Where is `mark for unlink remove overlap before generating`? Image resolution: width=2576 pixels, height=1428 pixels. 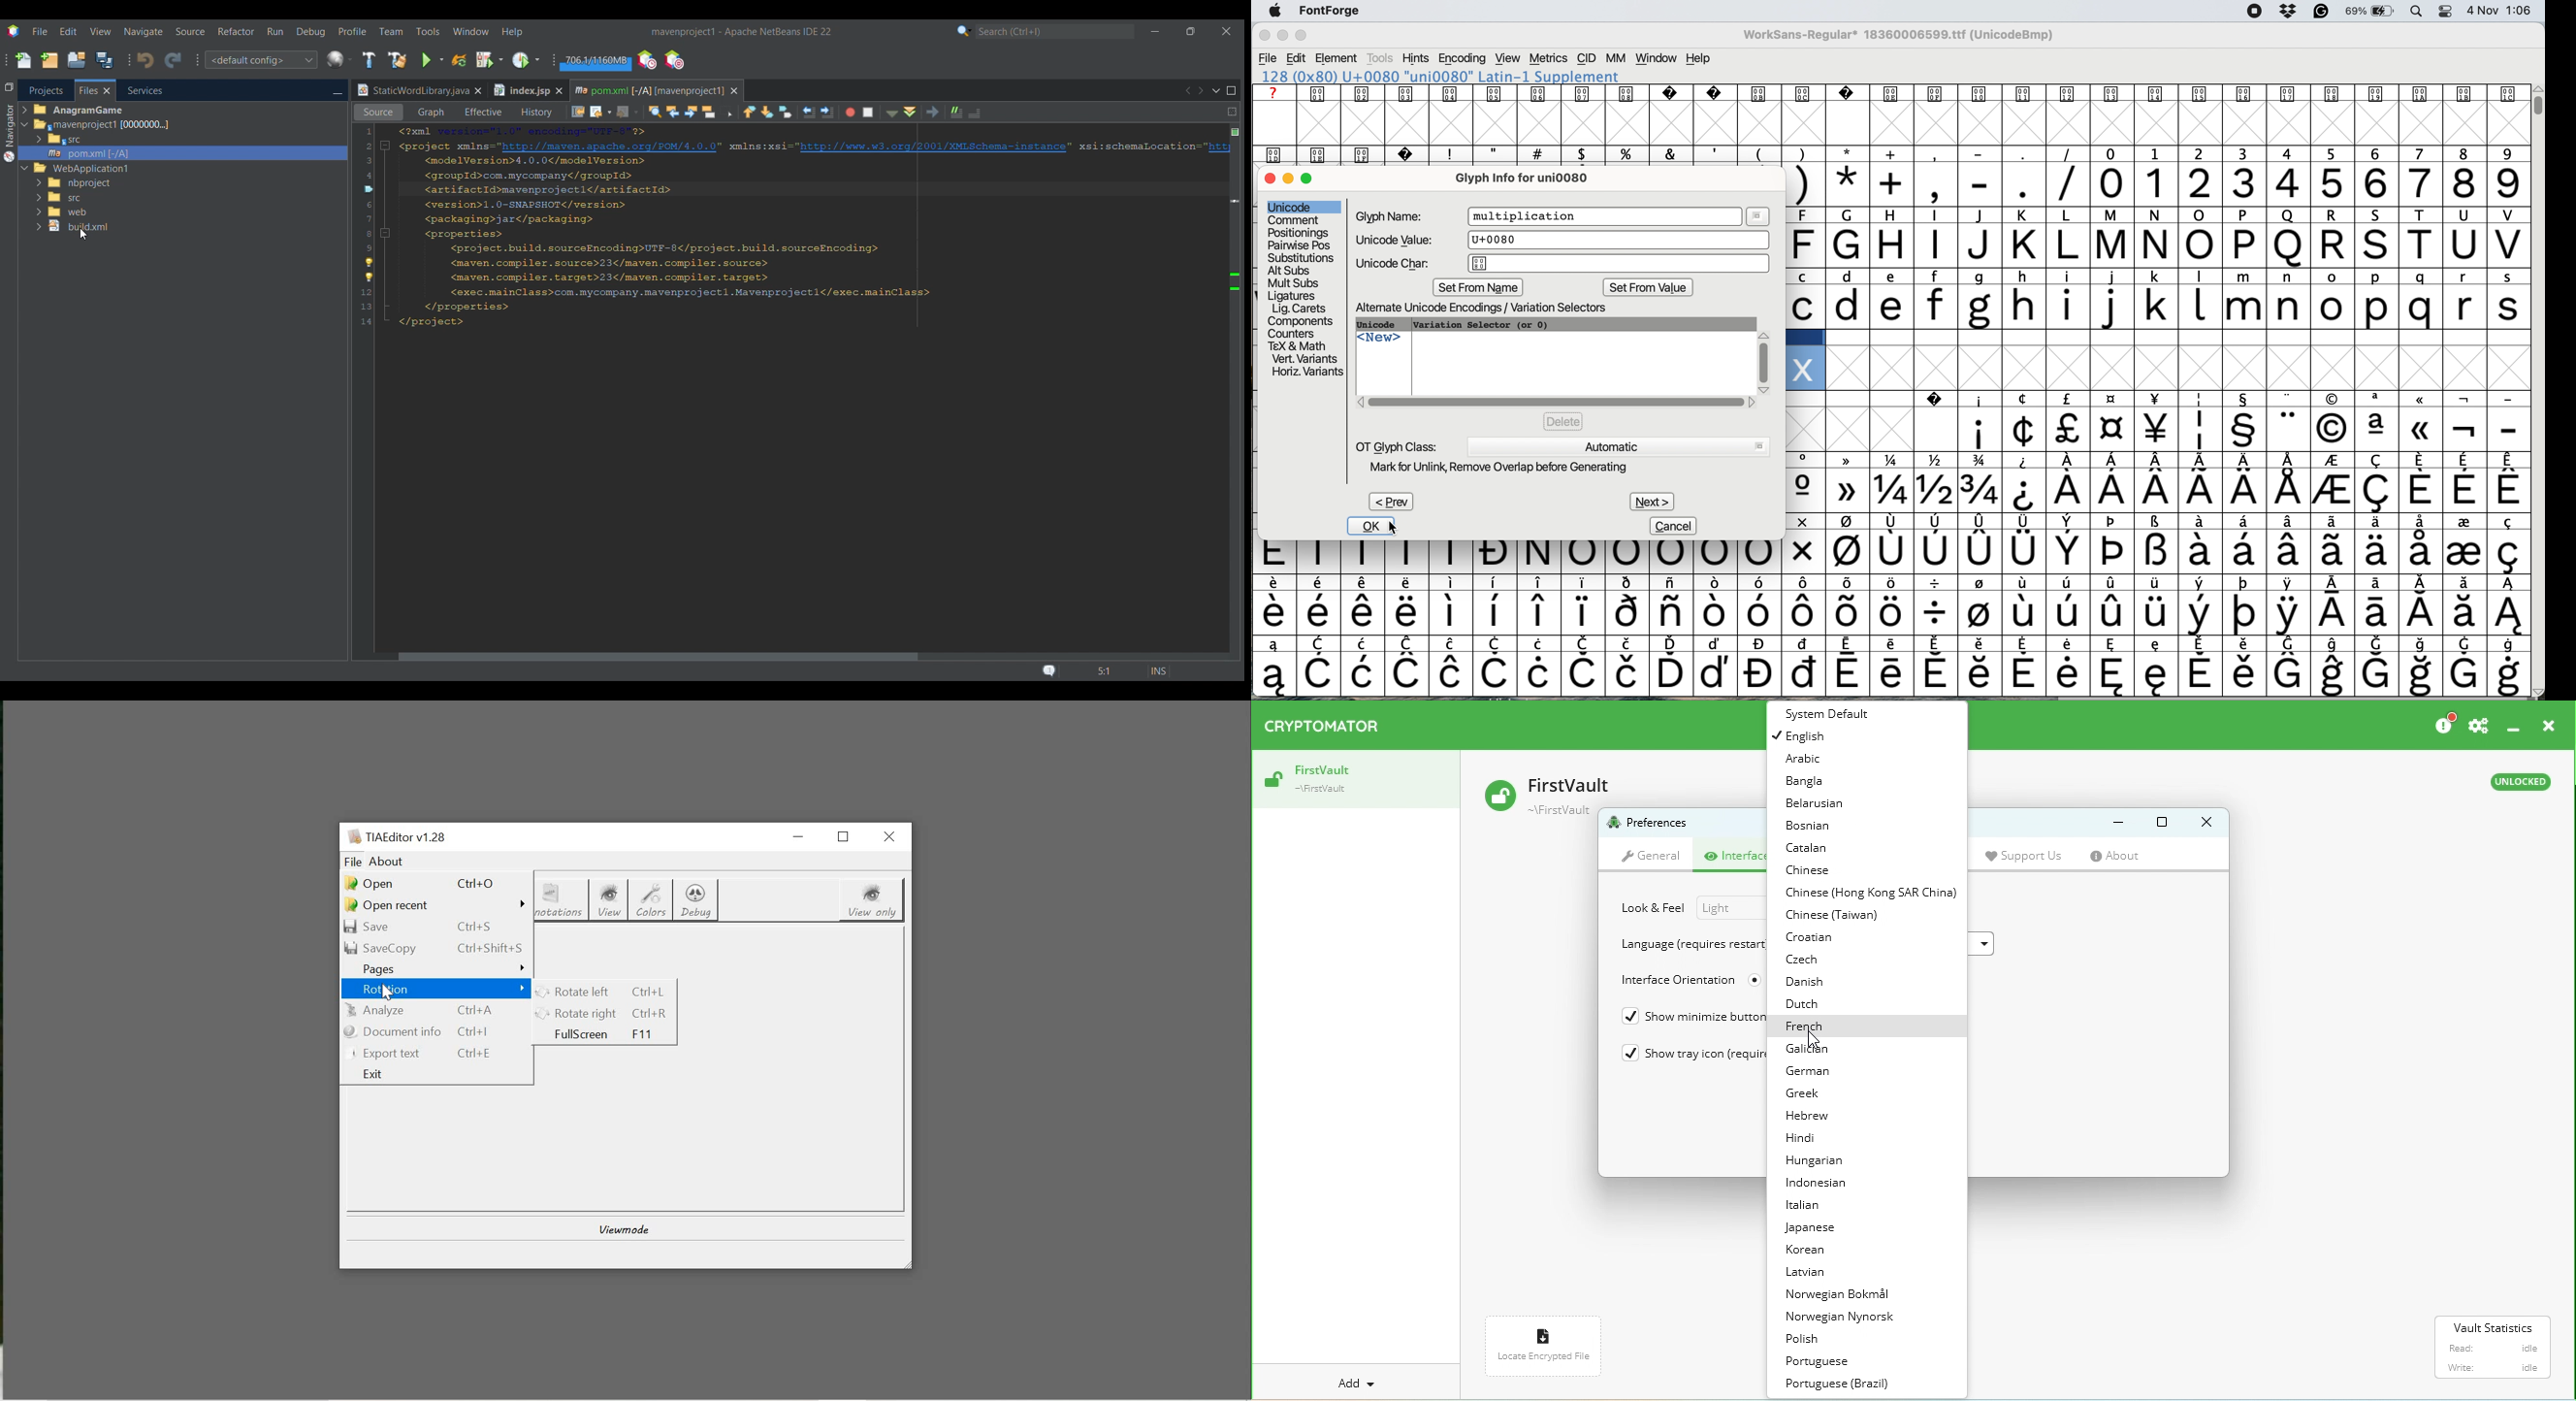 mark for unlink remove overlap before generating is located at coordinates (1510, 468).